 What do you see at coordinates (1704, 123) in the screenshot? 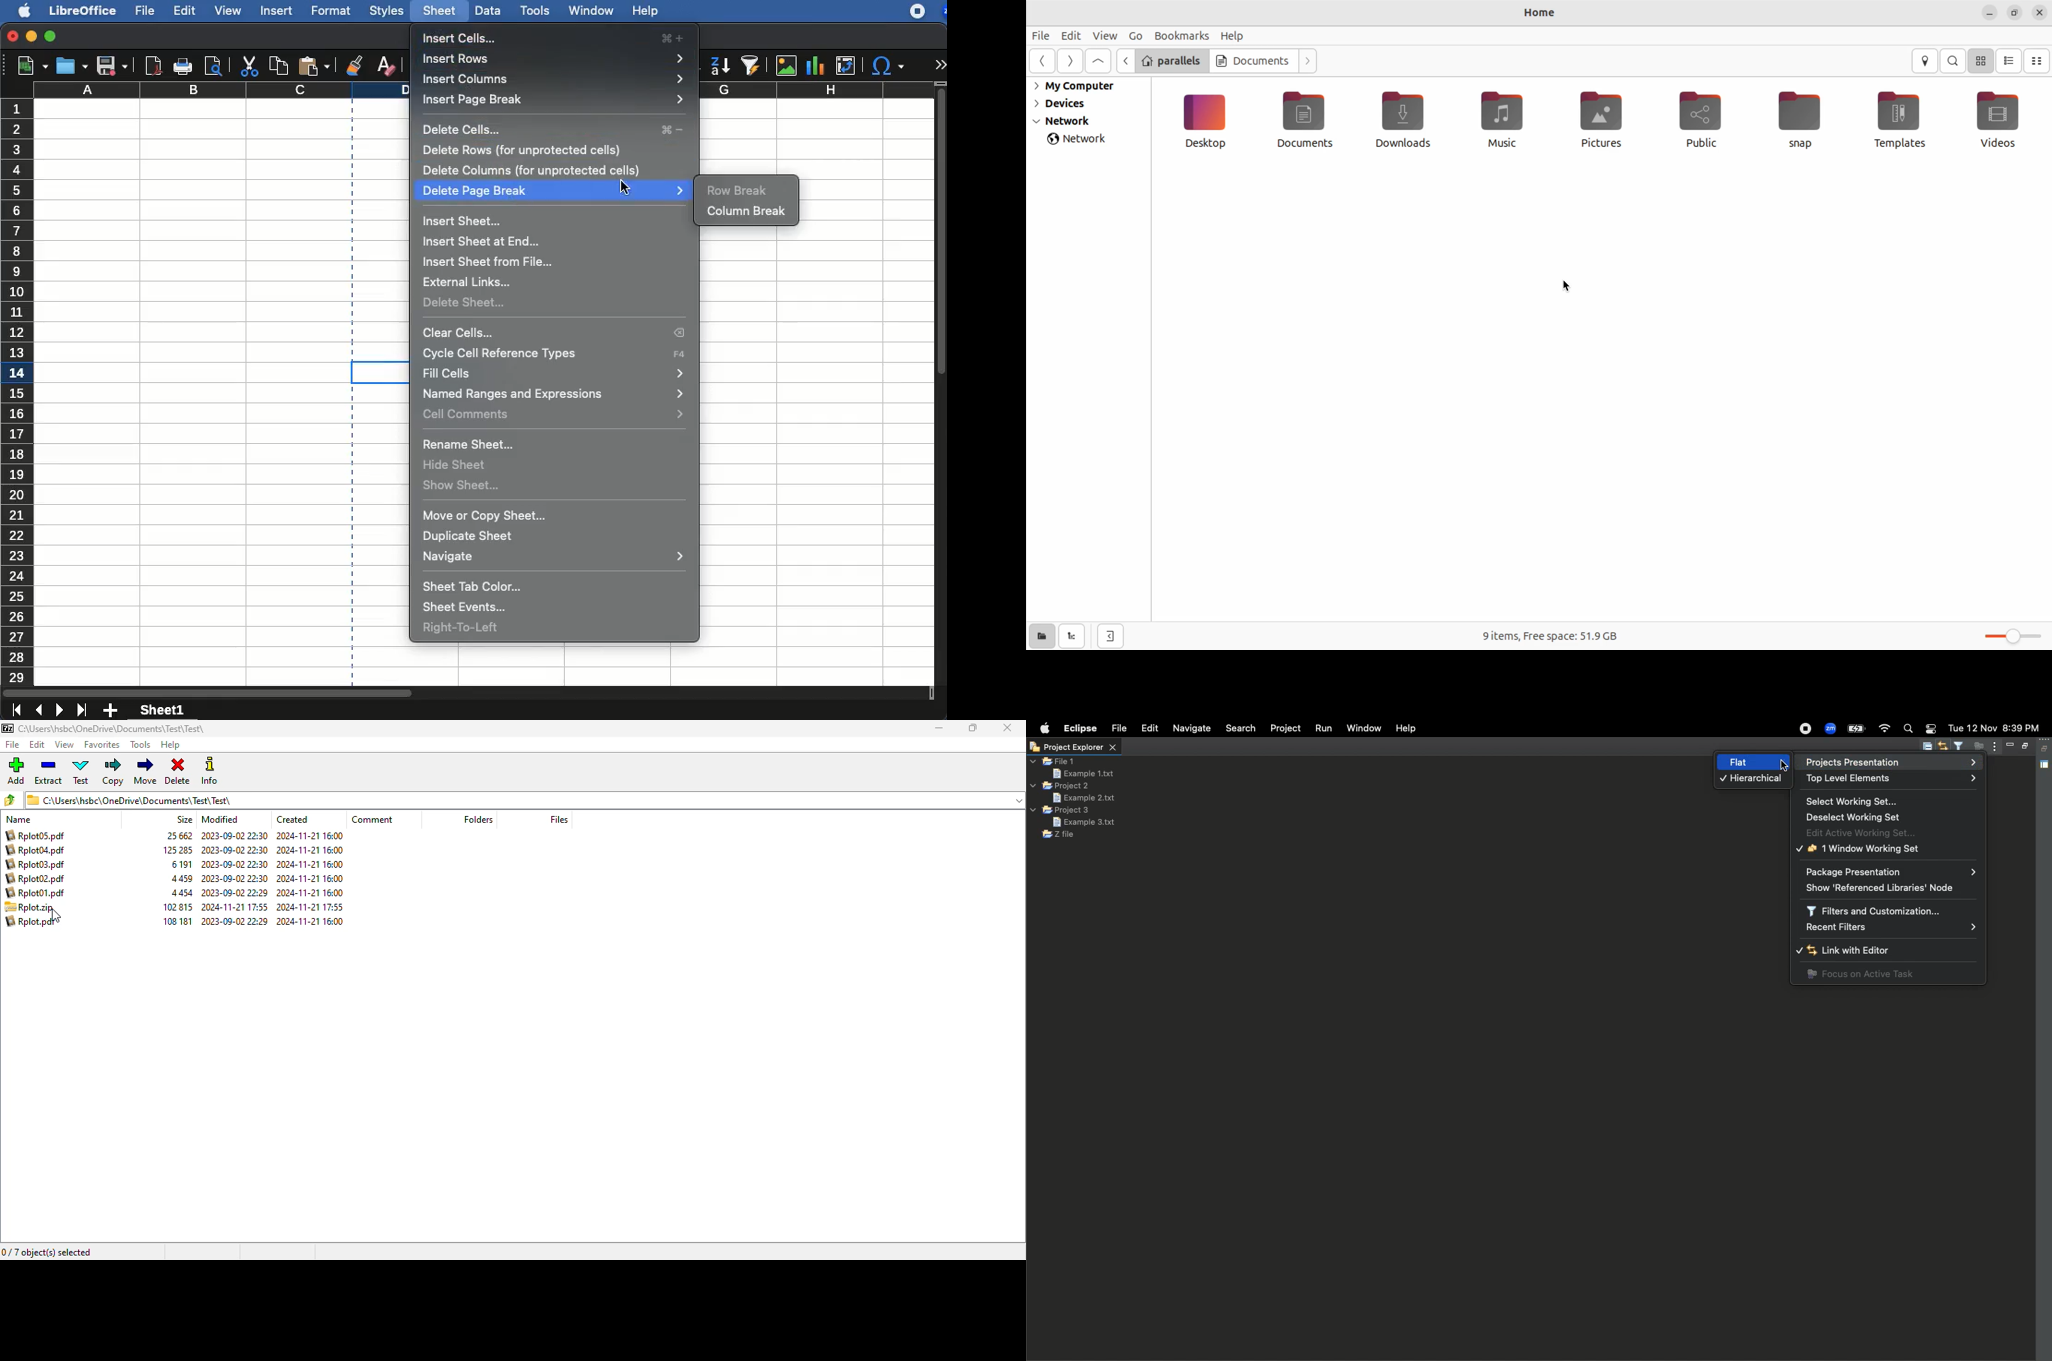
I see `public` at bounding box center [1704, 123].